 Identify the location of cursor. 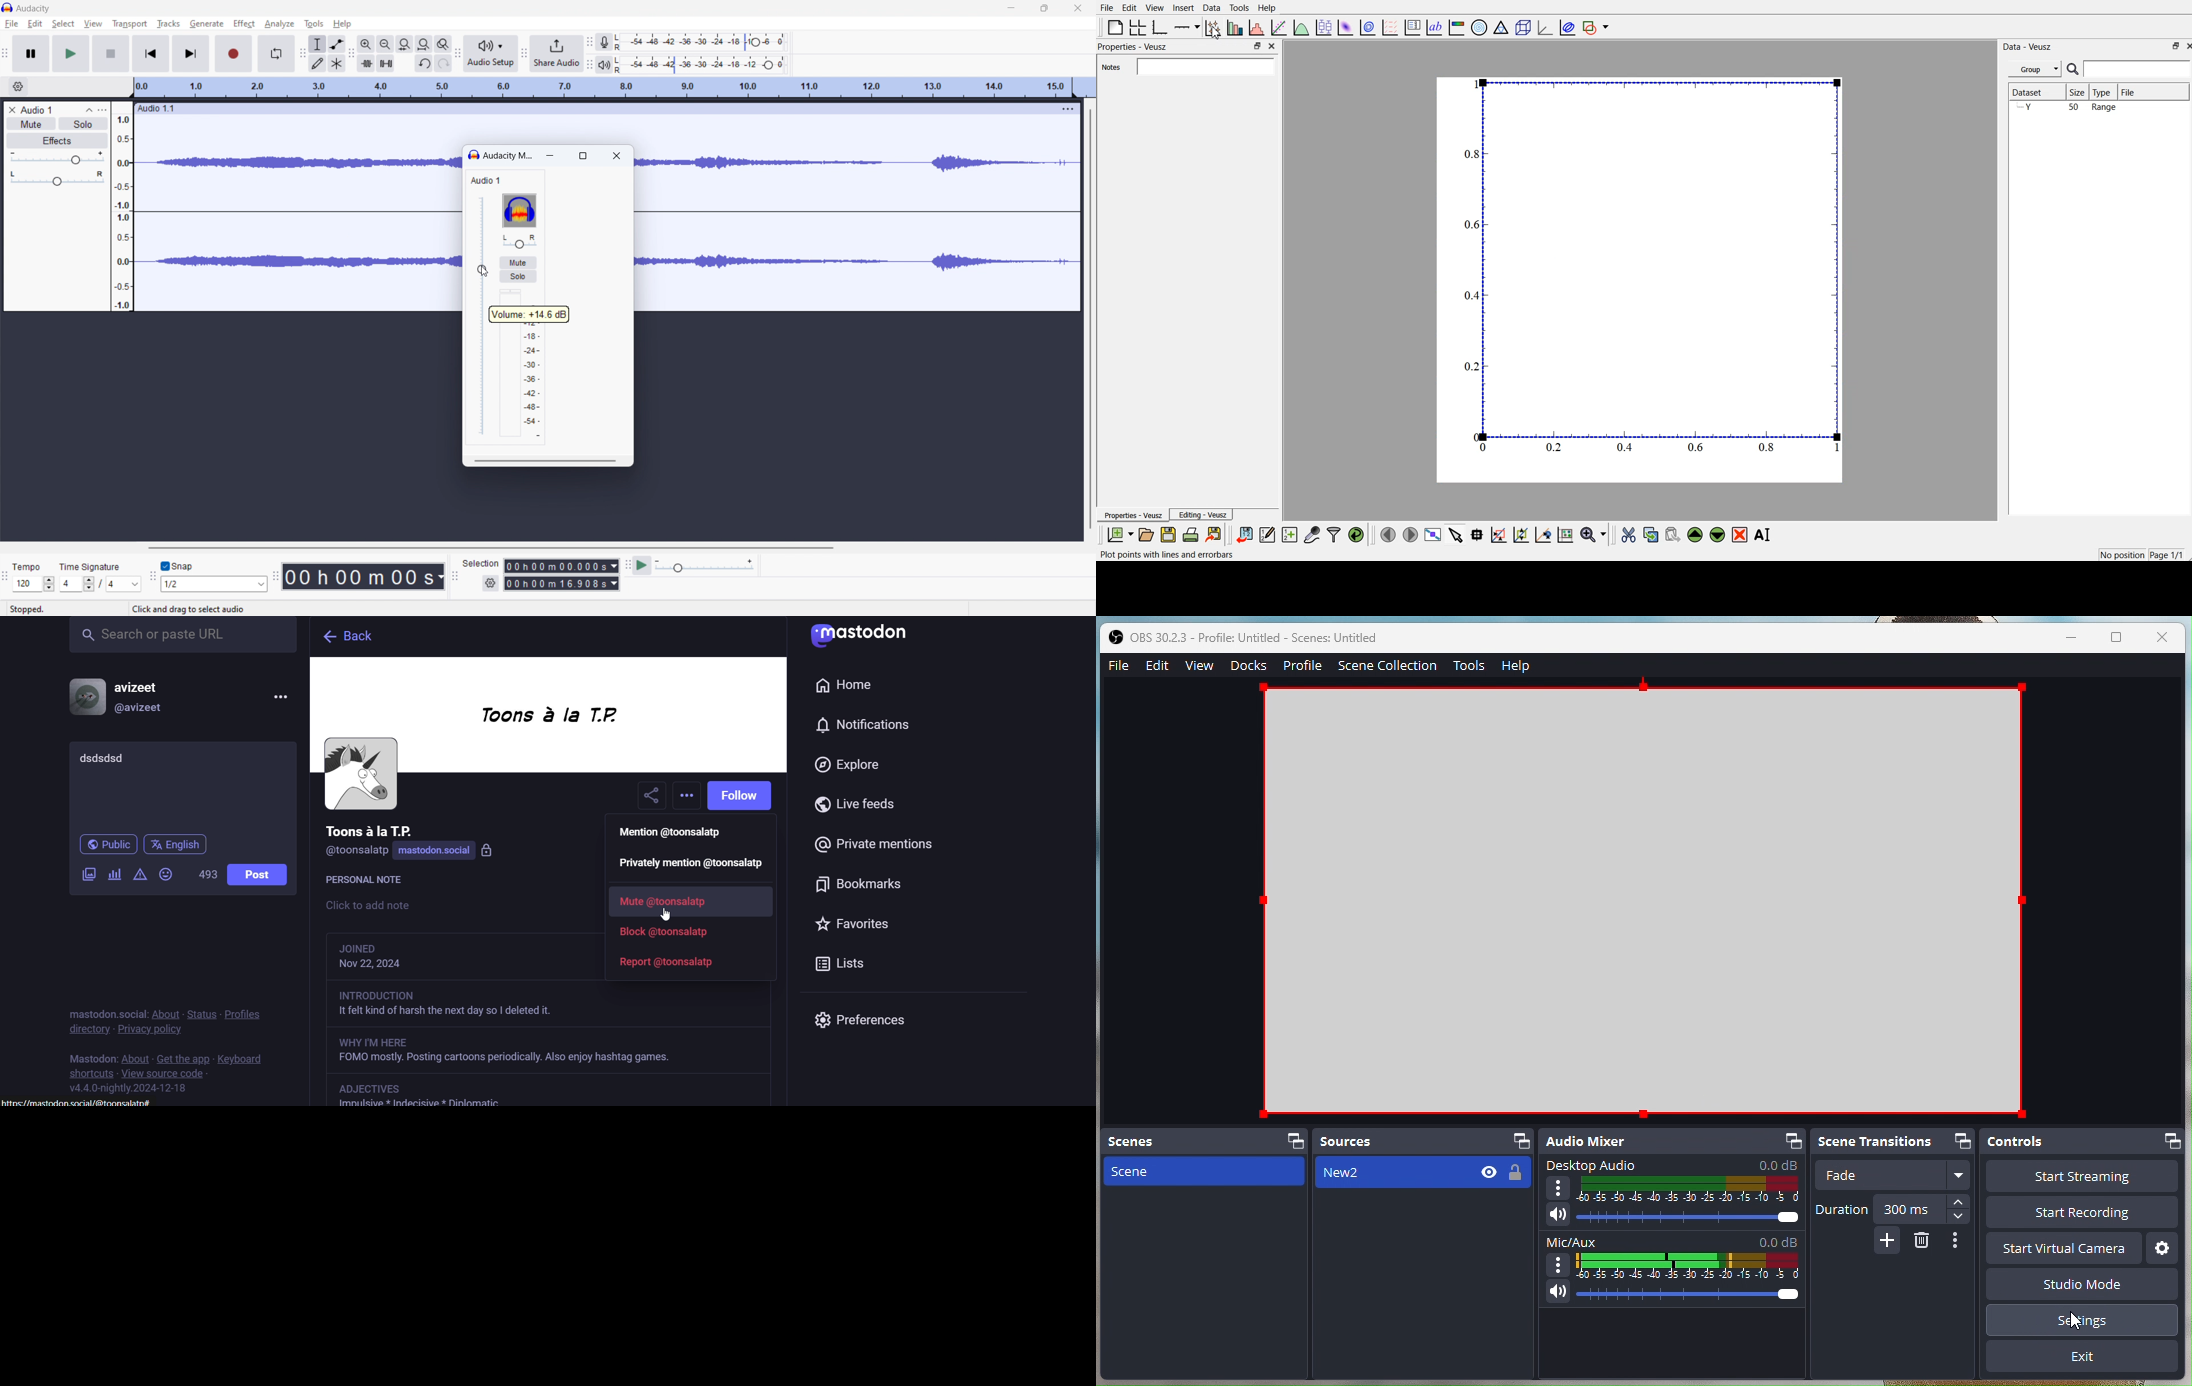
(2071, 1322).